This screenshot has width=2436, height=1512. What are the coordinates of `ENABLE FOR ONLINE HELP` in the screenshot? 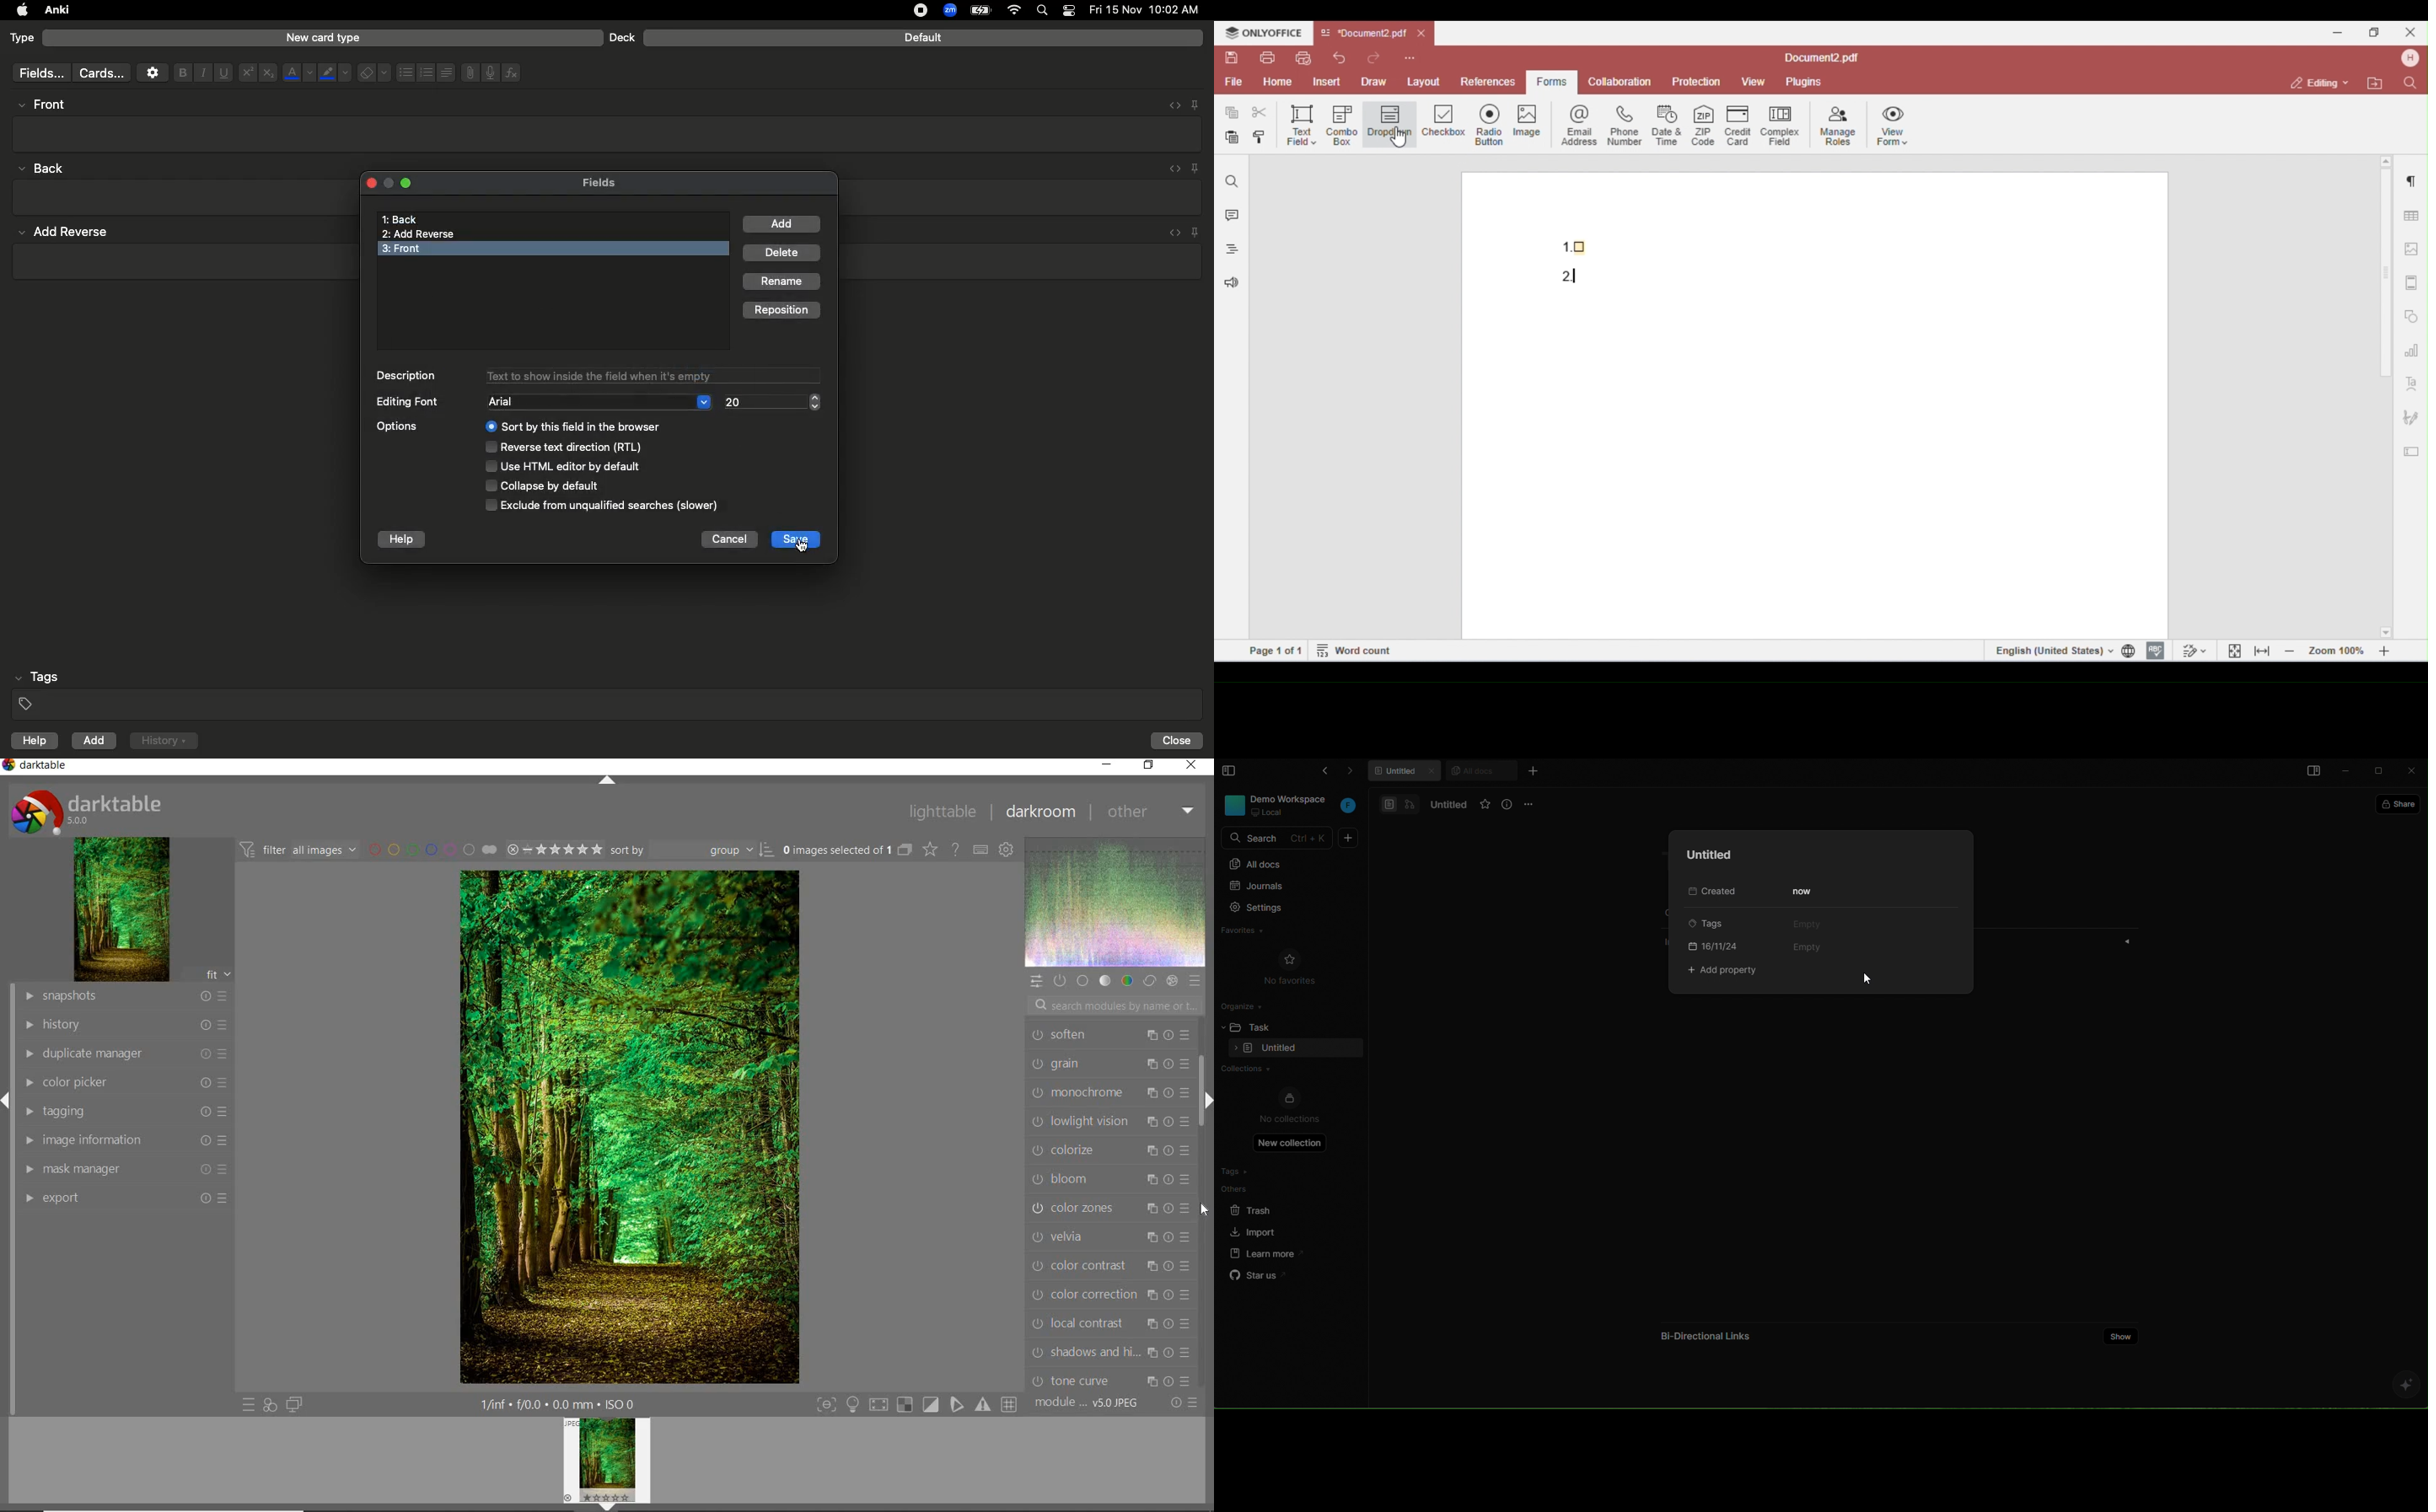 It's located at (955, 850).